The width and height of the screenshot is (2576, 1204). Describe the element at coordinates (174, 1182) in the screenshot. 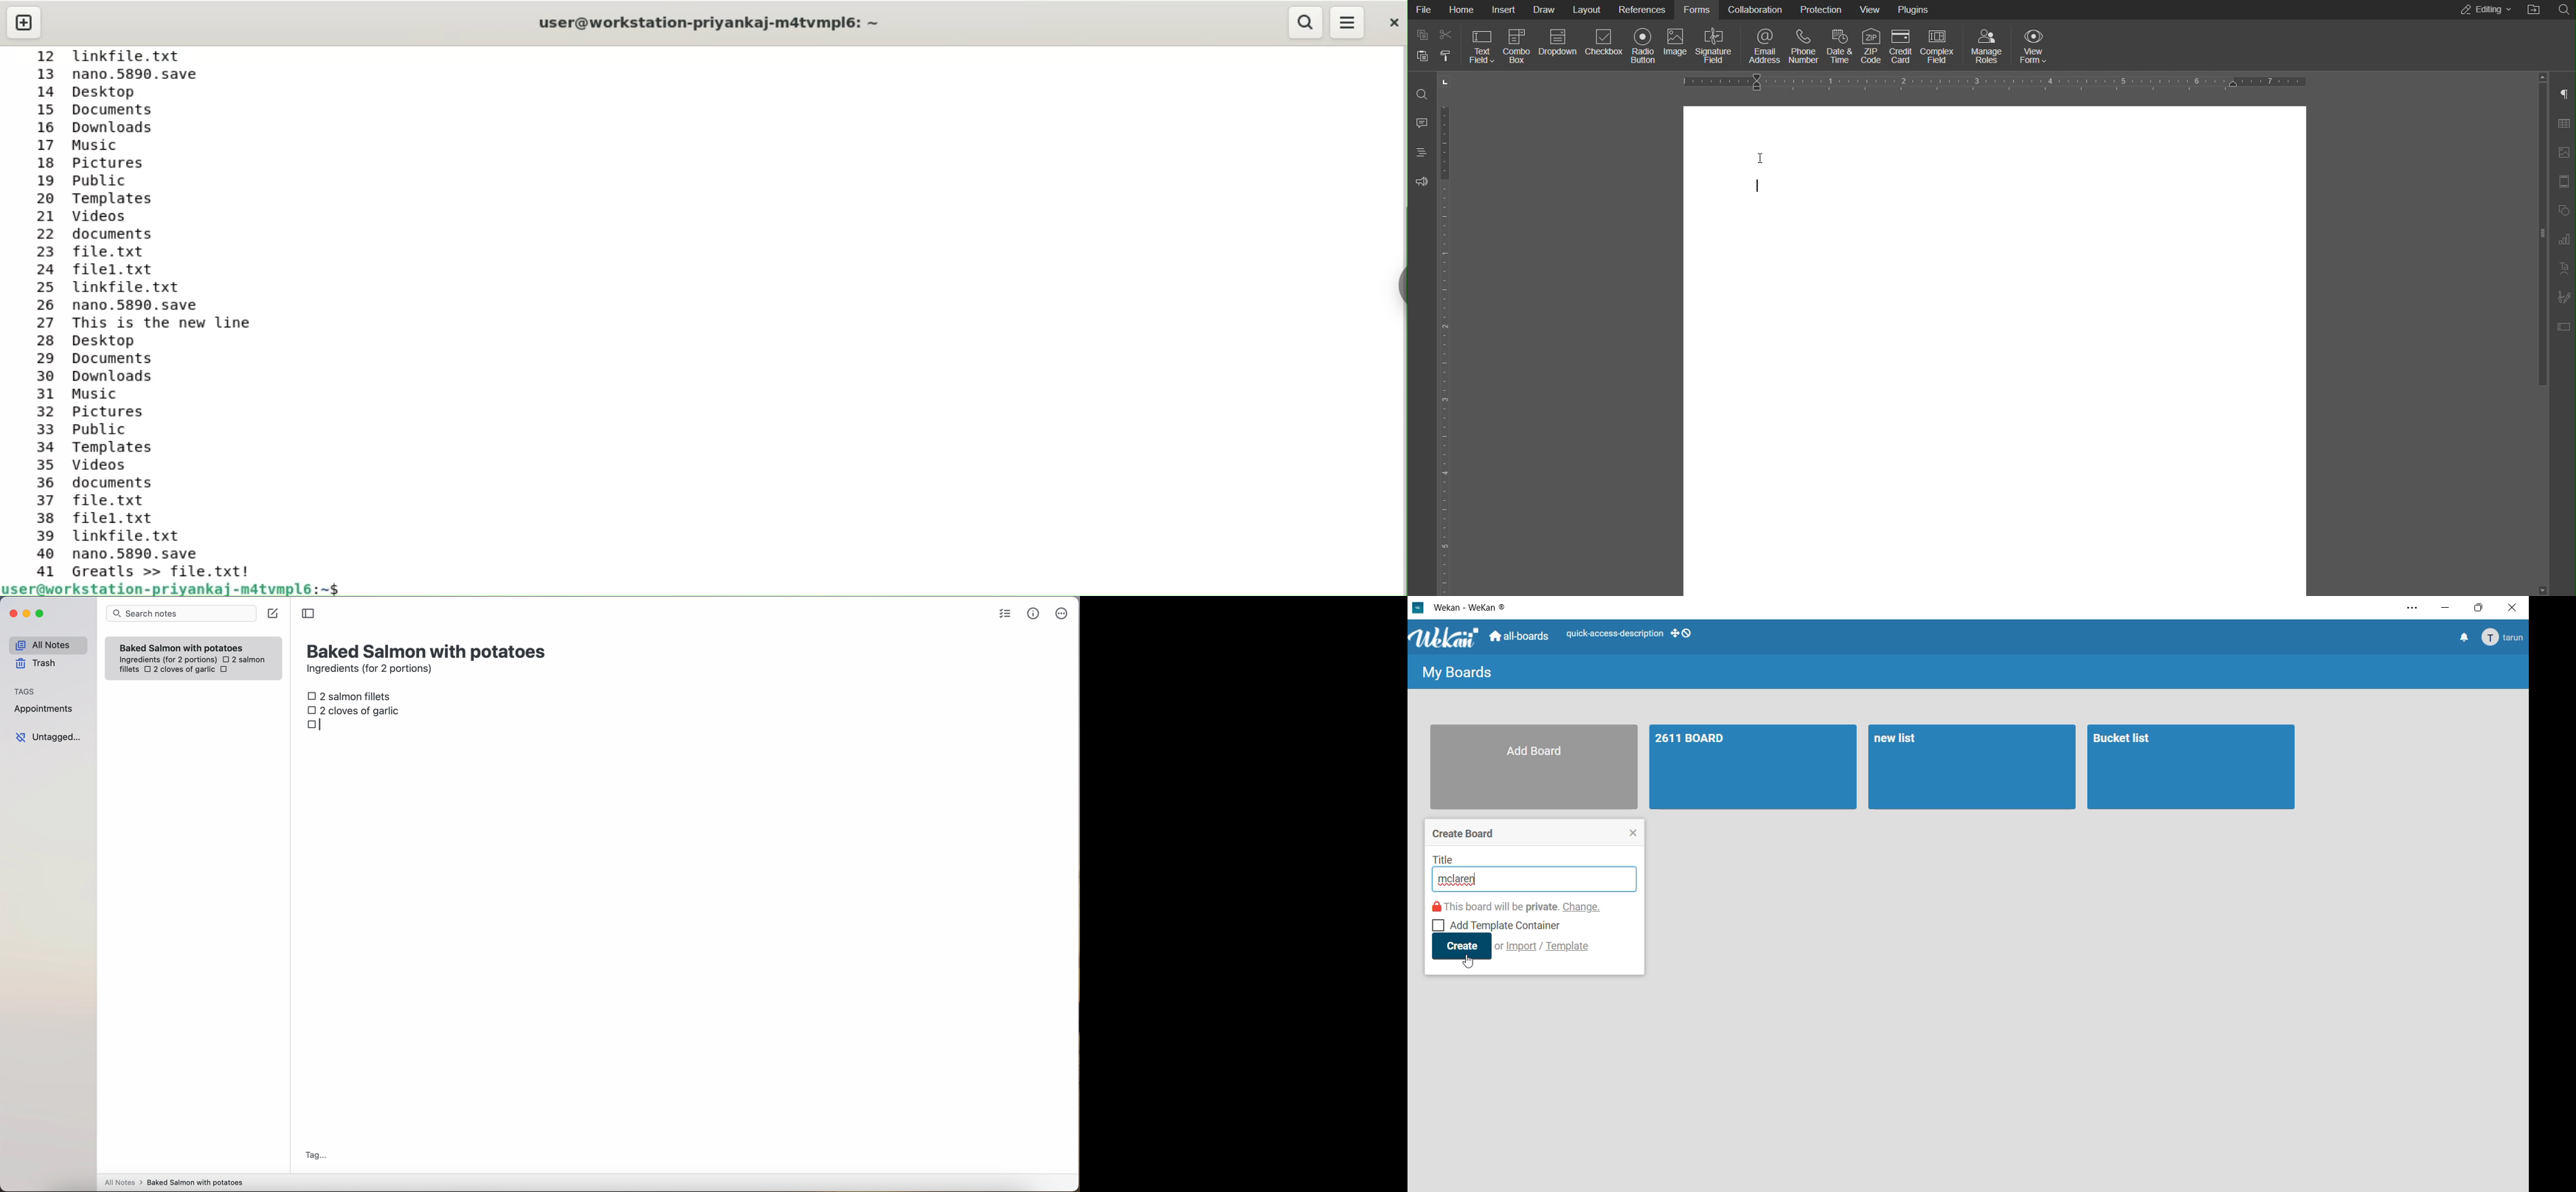

I see `all notes > baked Salmon with potatoes` at that location.